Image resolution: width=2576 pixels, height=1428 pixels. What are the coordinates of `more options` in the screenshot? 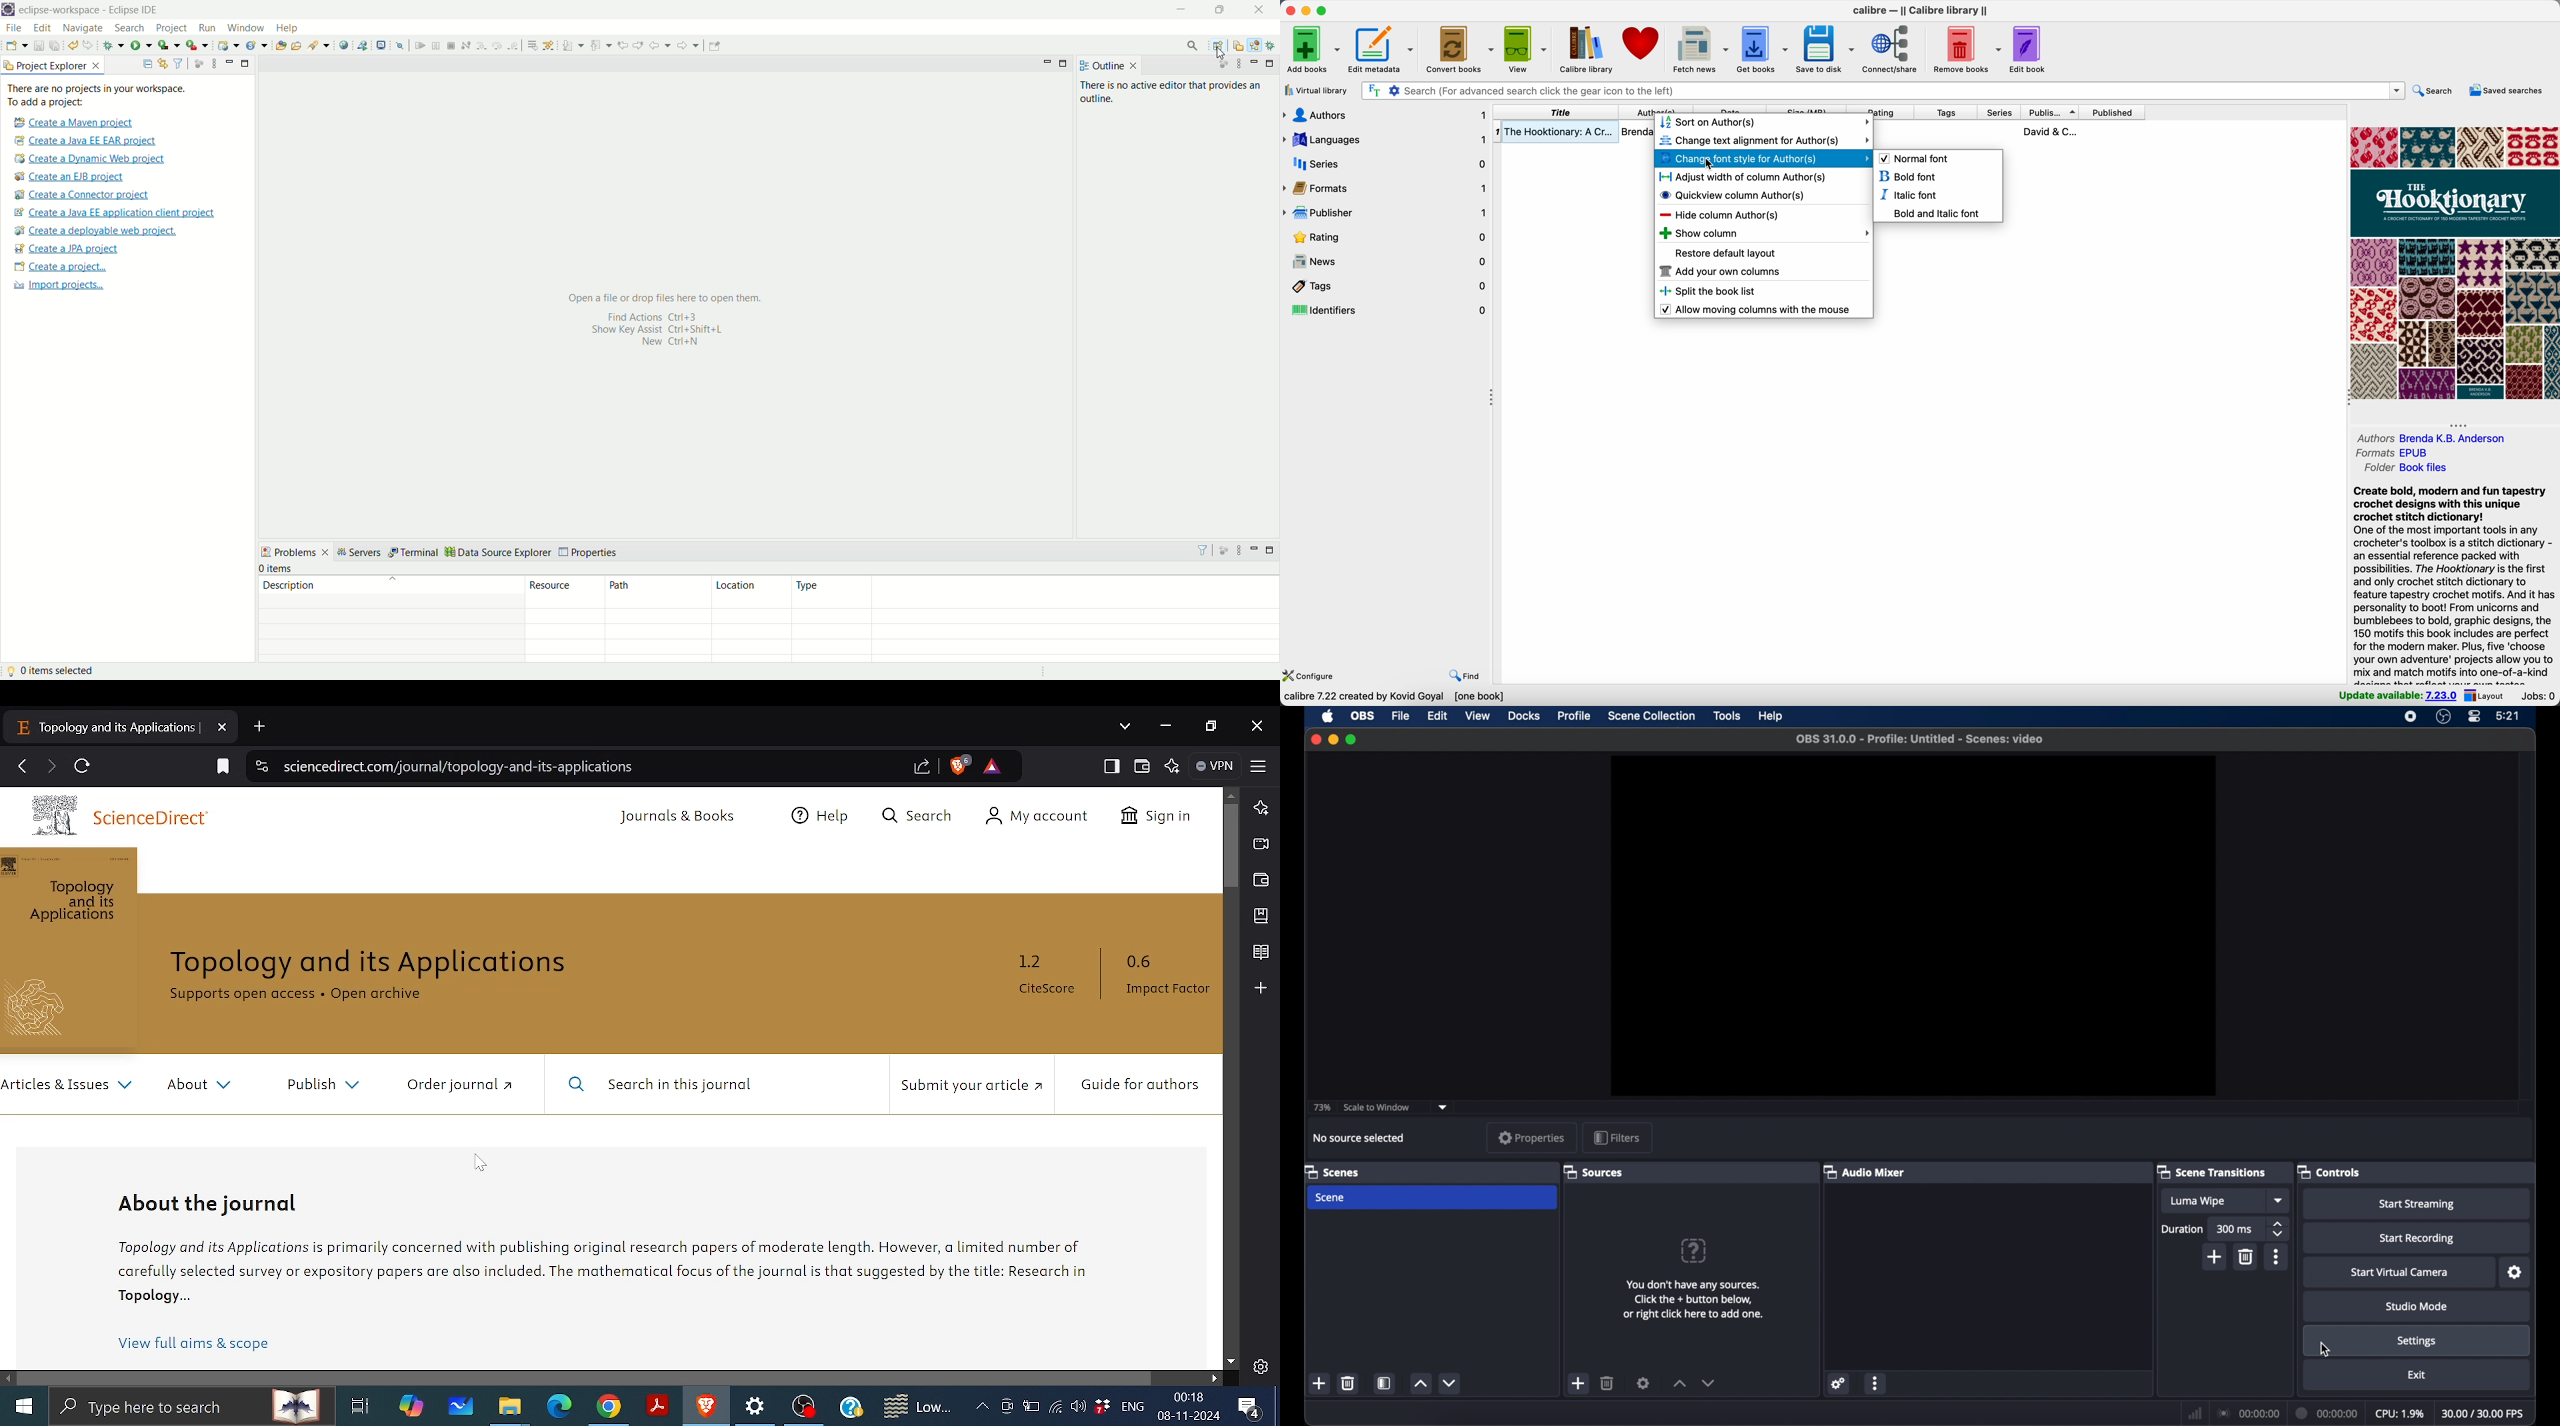 It's located at (1876, 1385).